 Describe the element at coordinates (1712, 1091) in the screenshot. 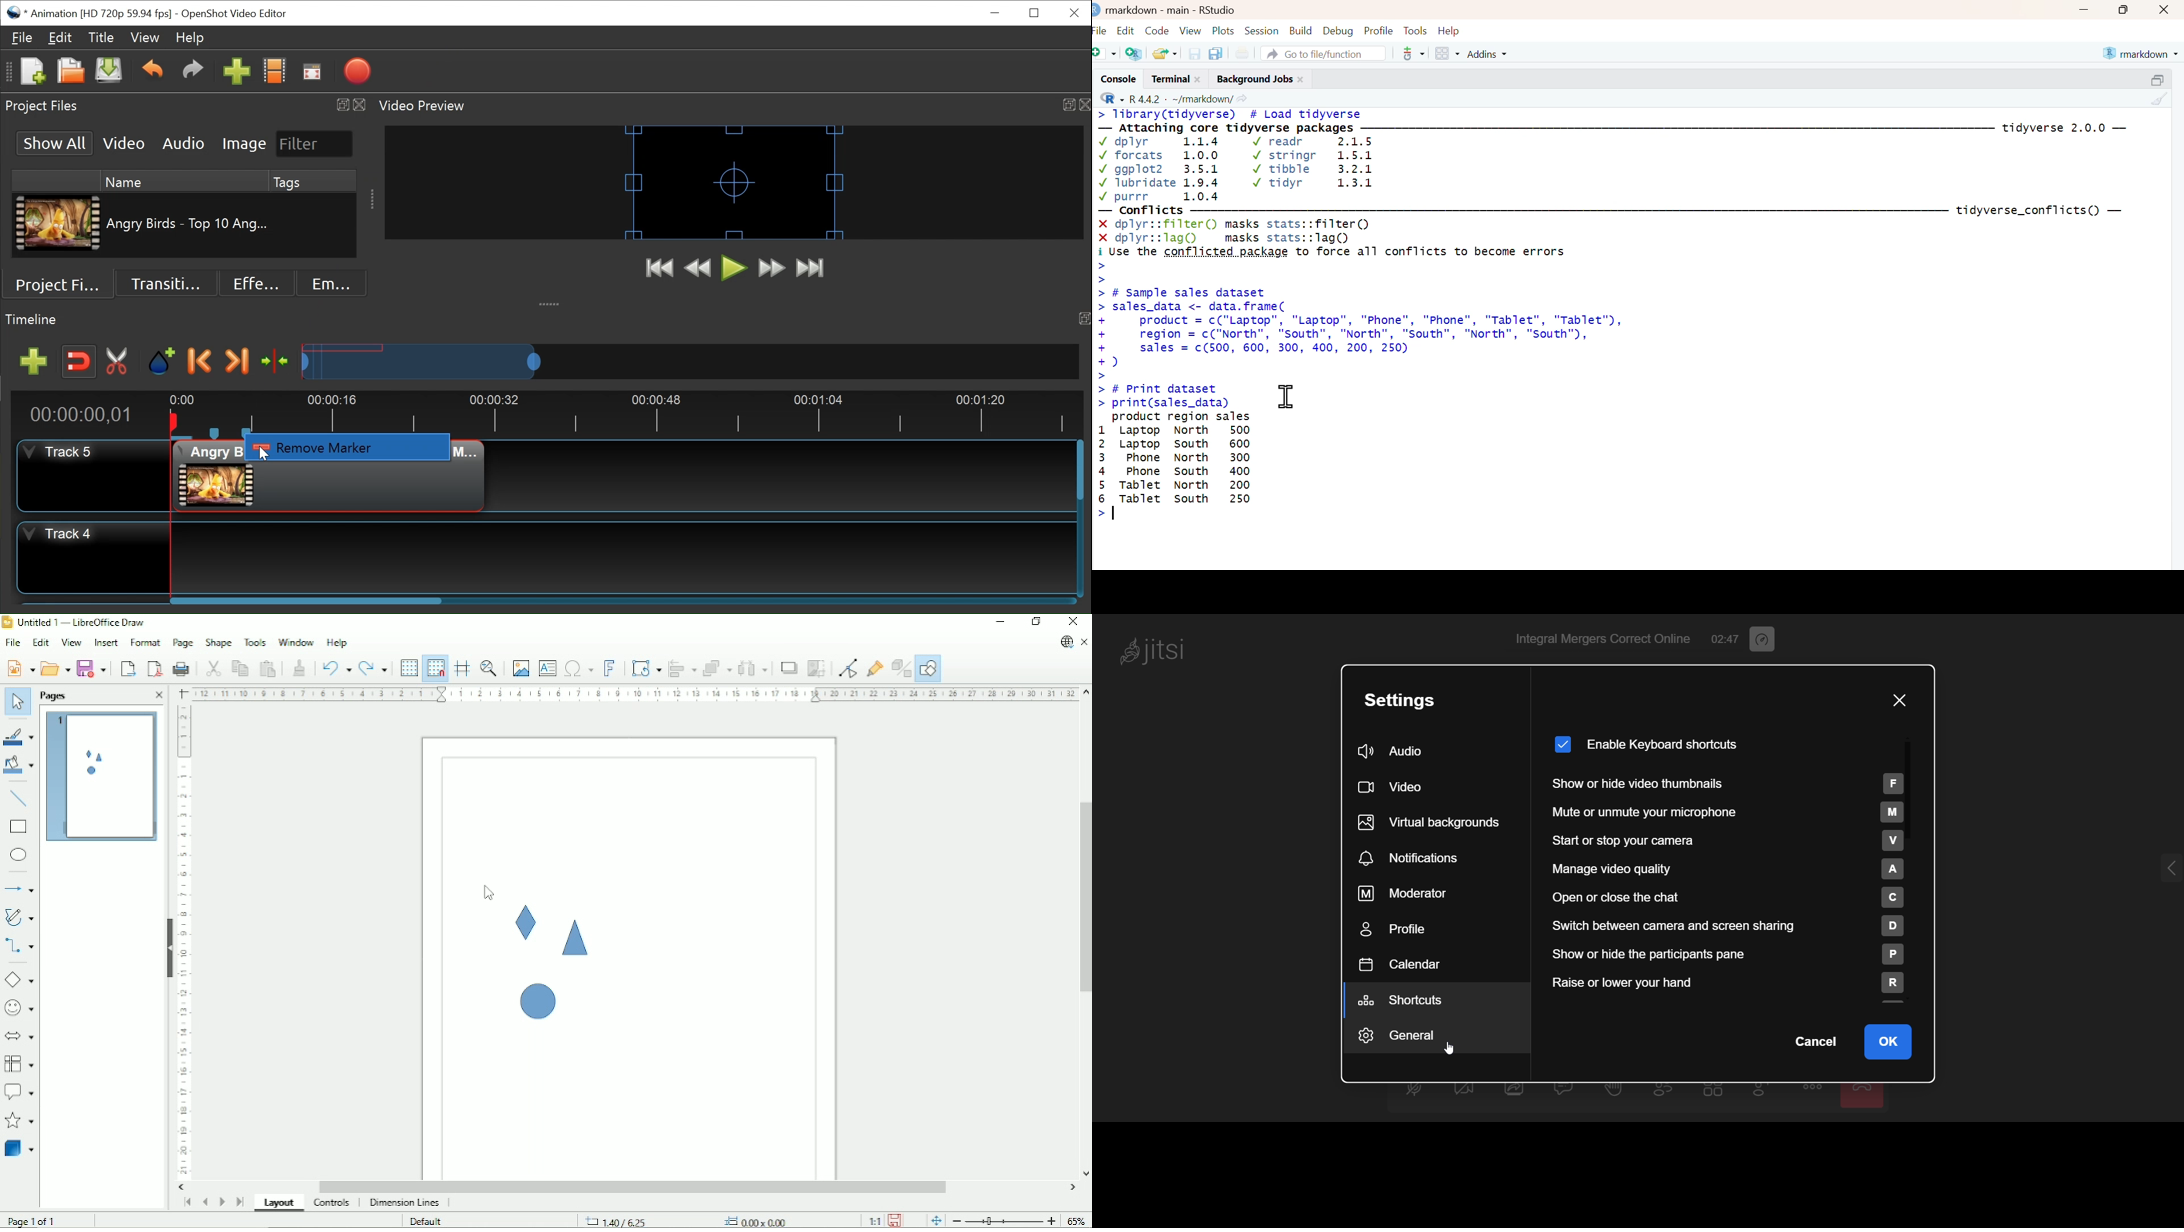

I see `toggle view` at that location.